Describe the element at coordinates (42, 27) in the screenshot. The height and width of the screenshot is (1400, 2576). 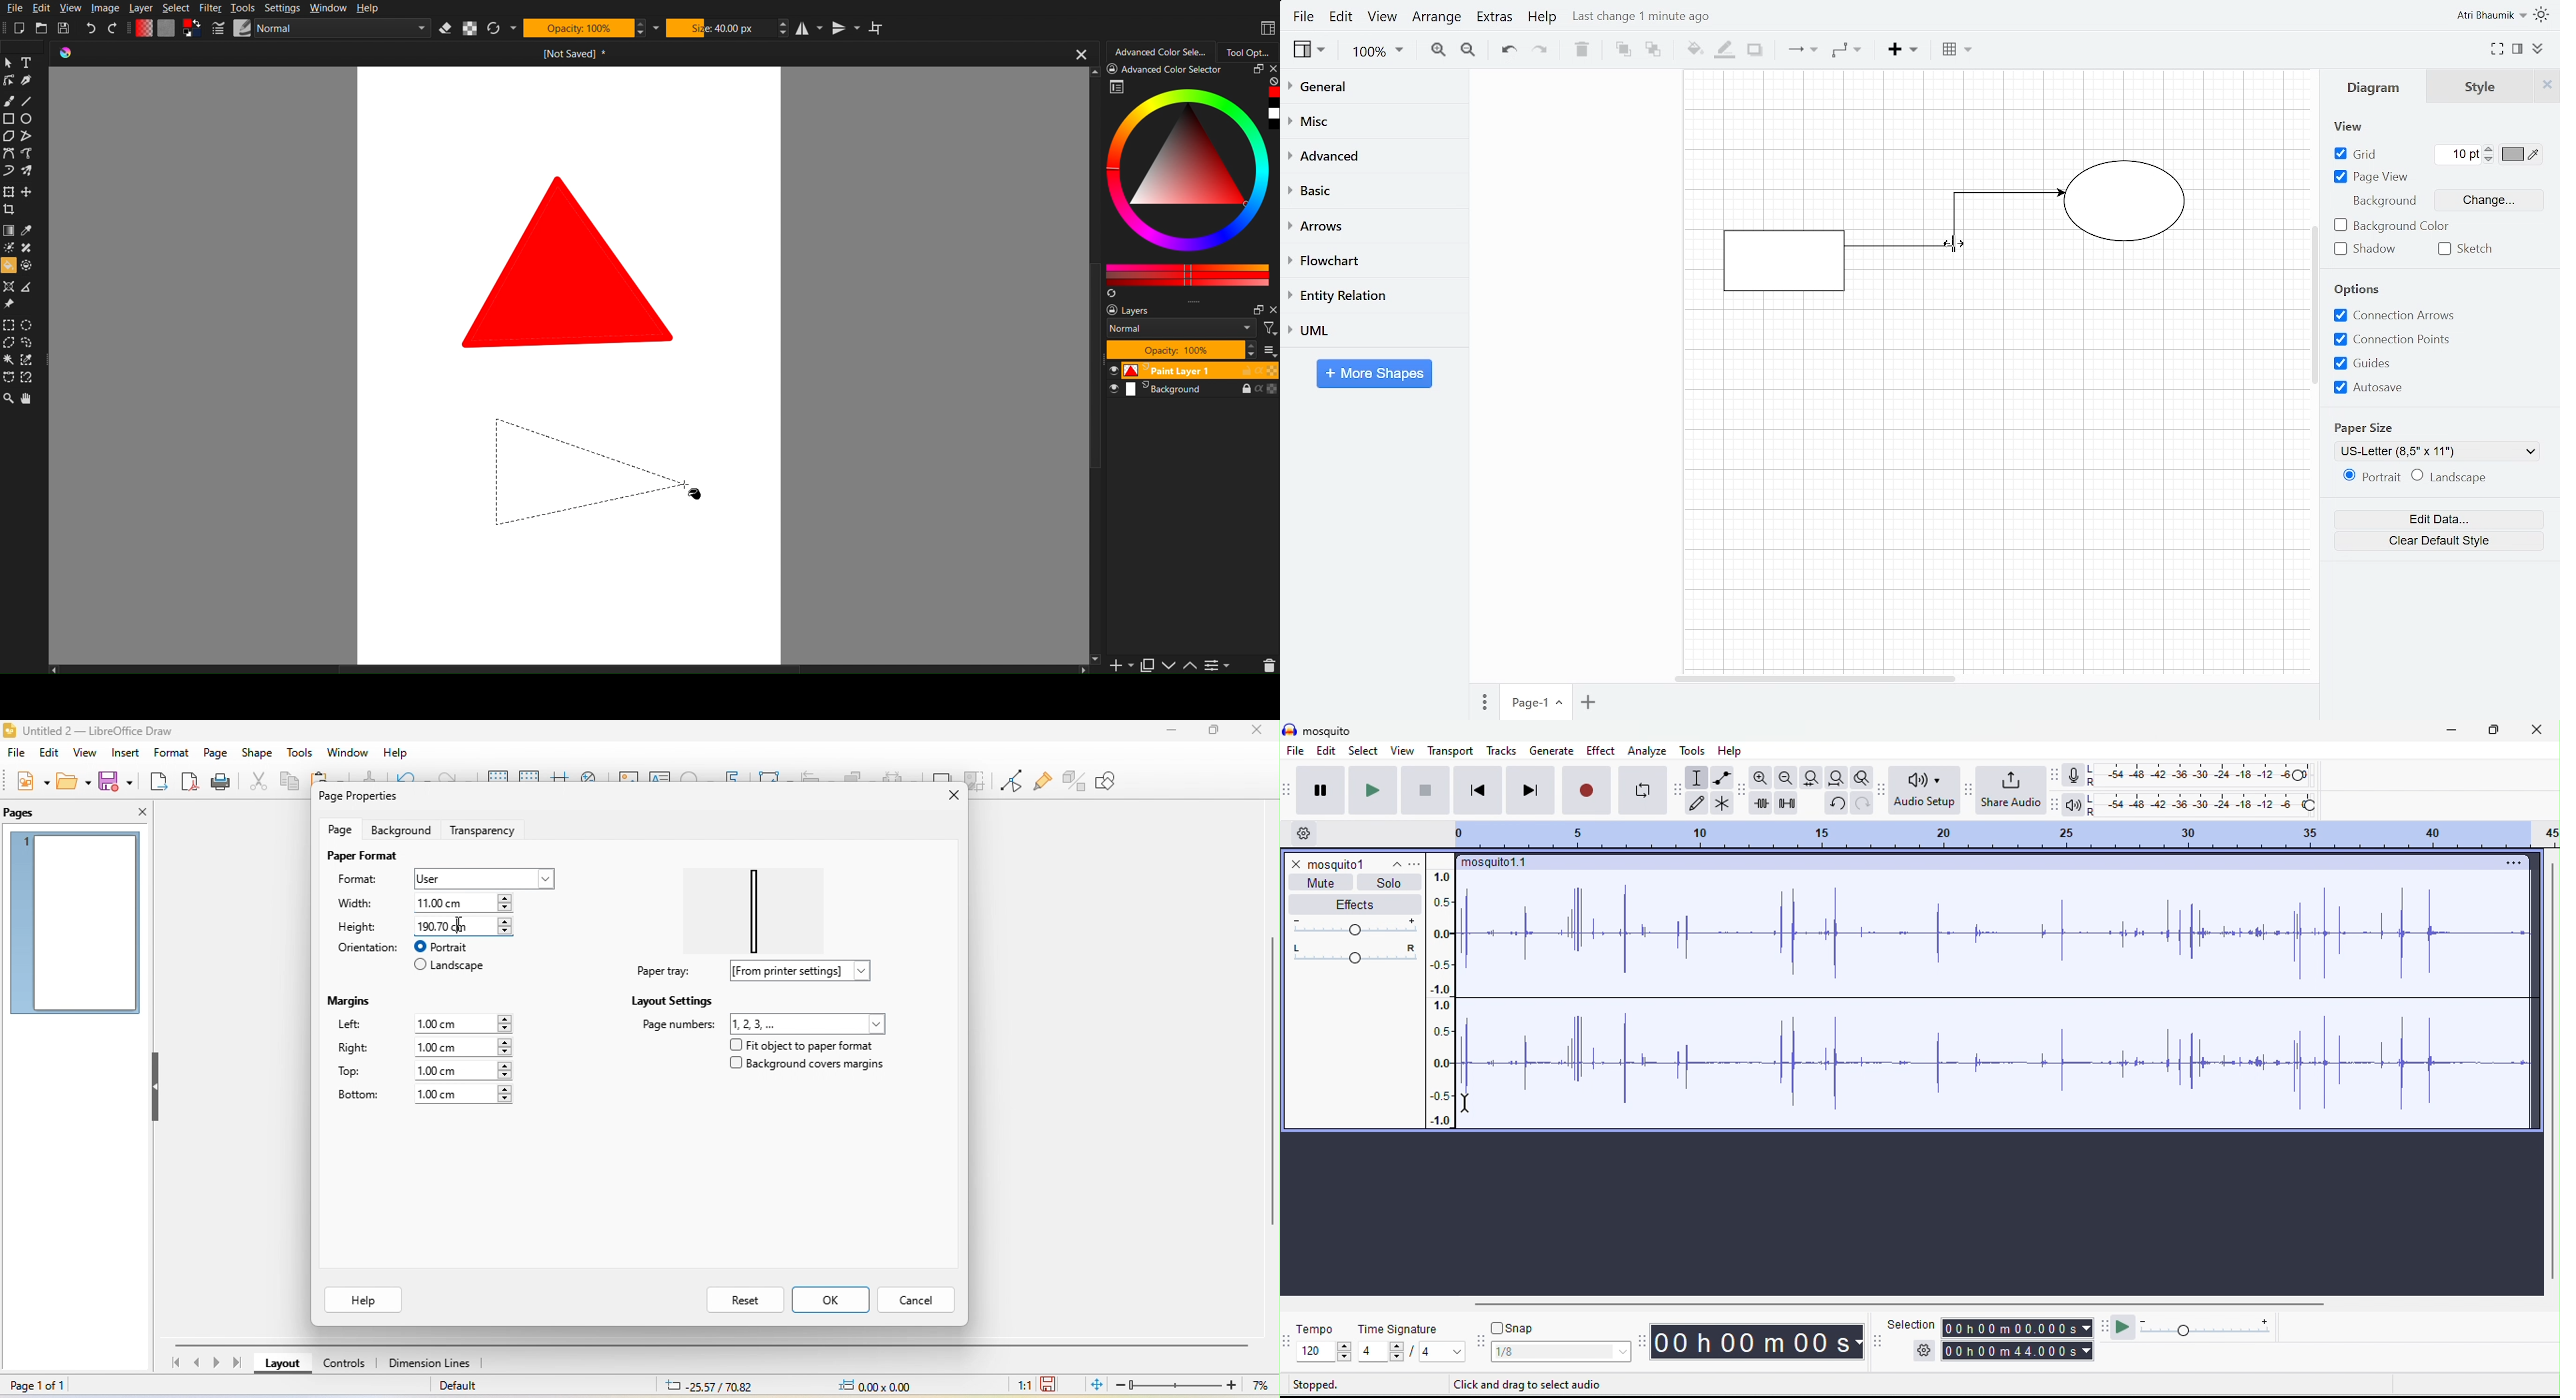
I see `Open` at that location.